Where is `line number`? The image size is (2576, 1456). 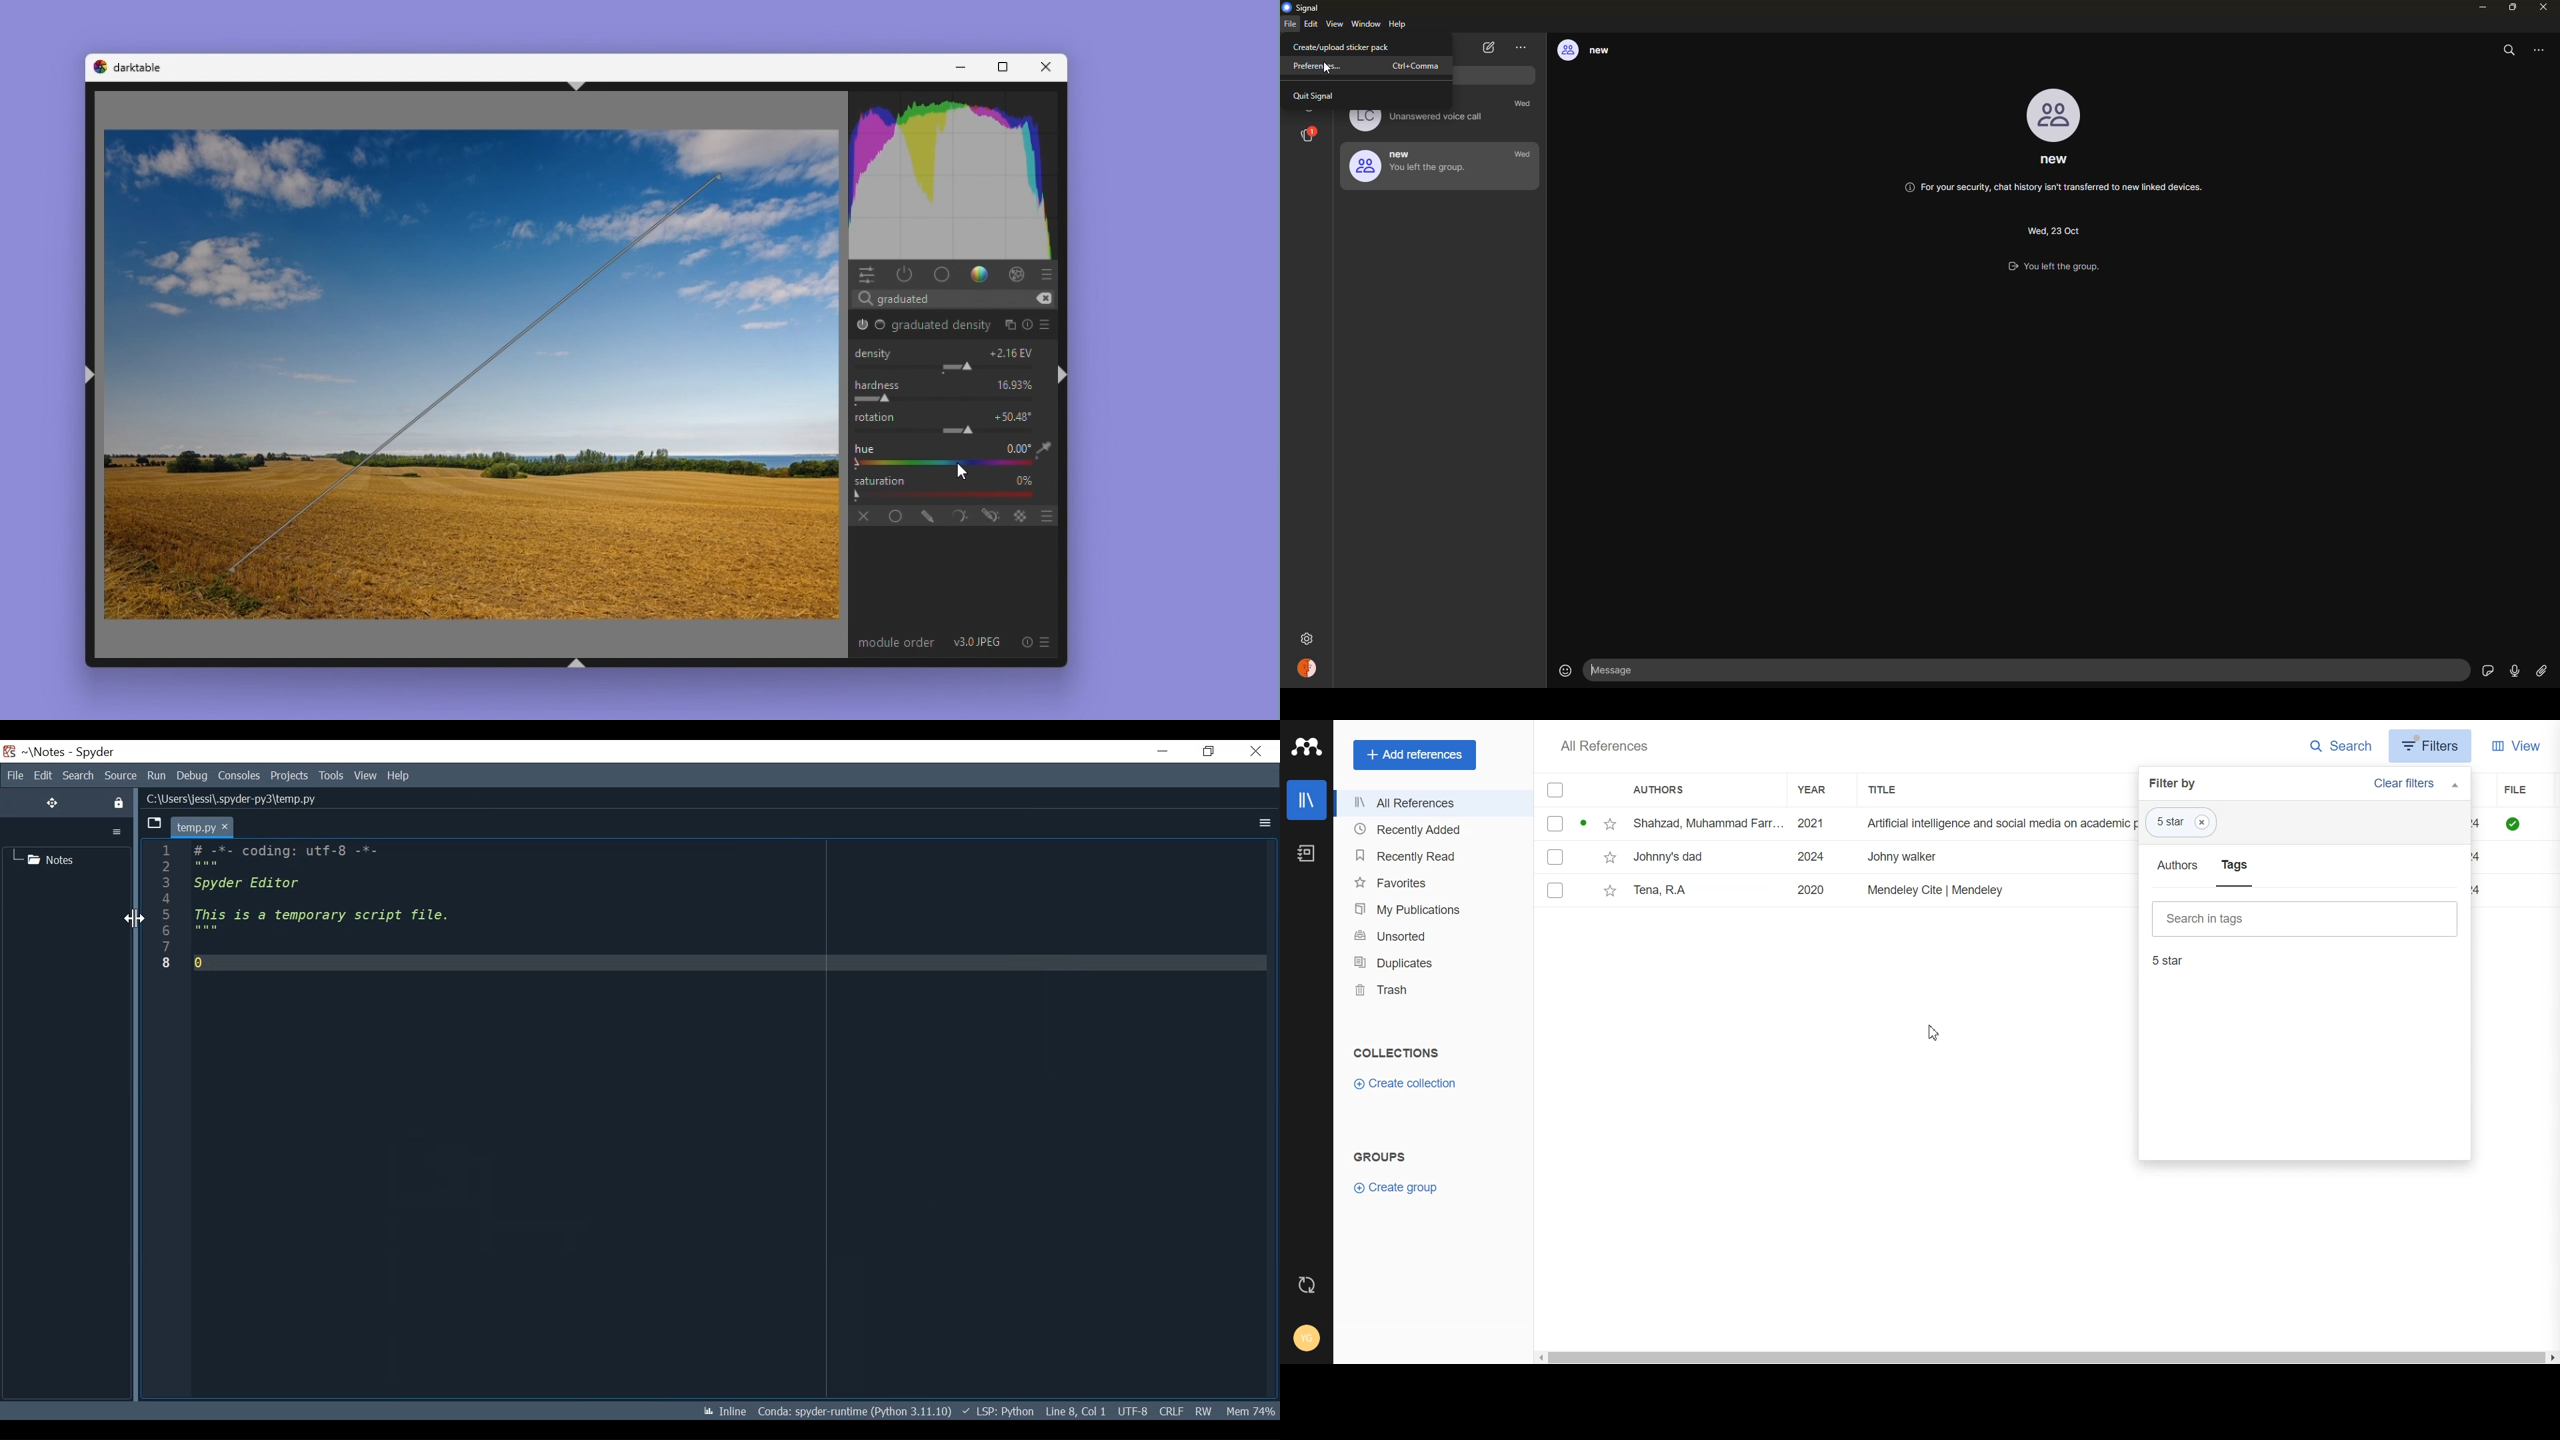 line number is located at coordinates (169, 909).